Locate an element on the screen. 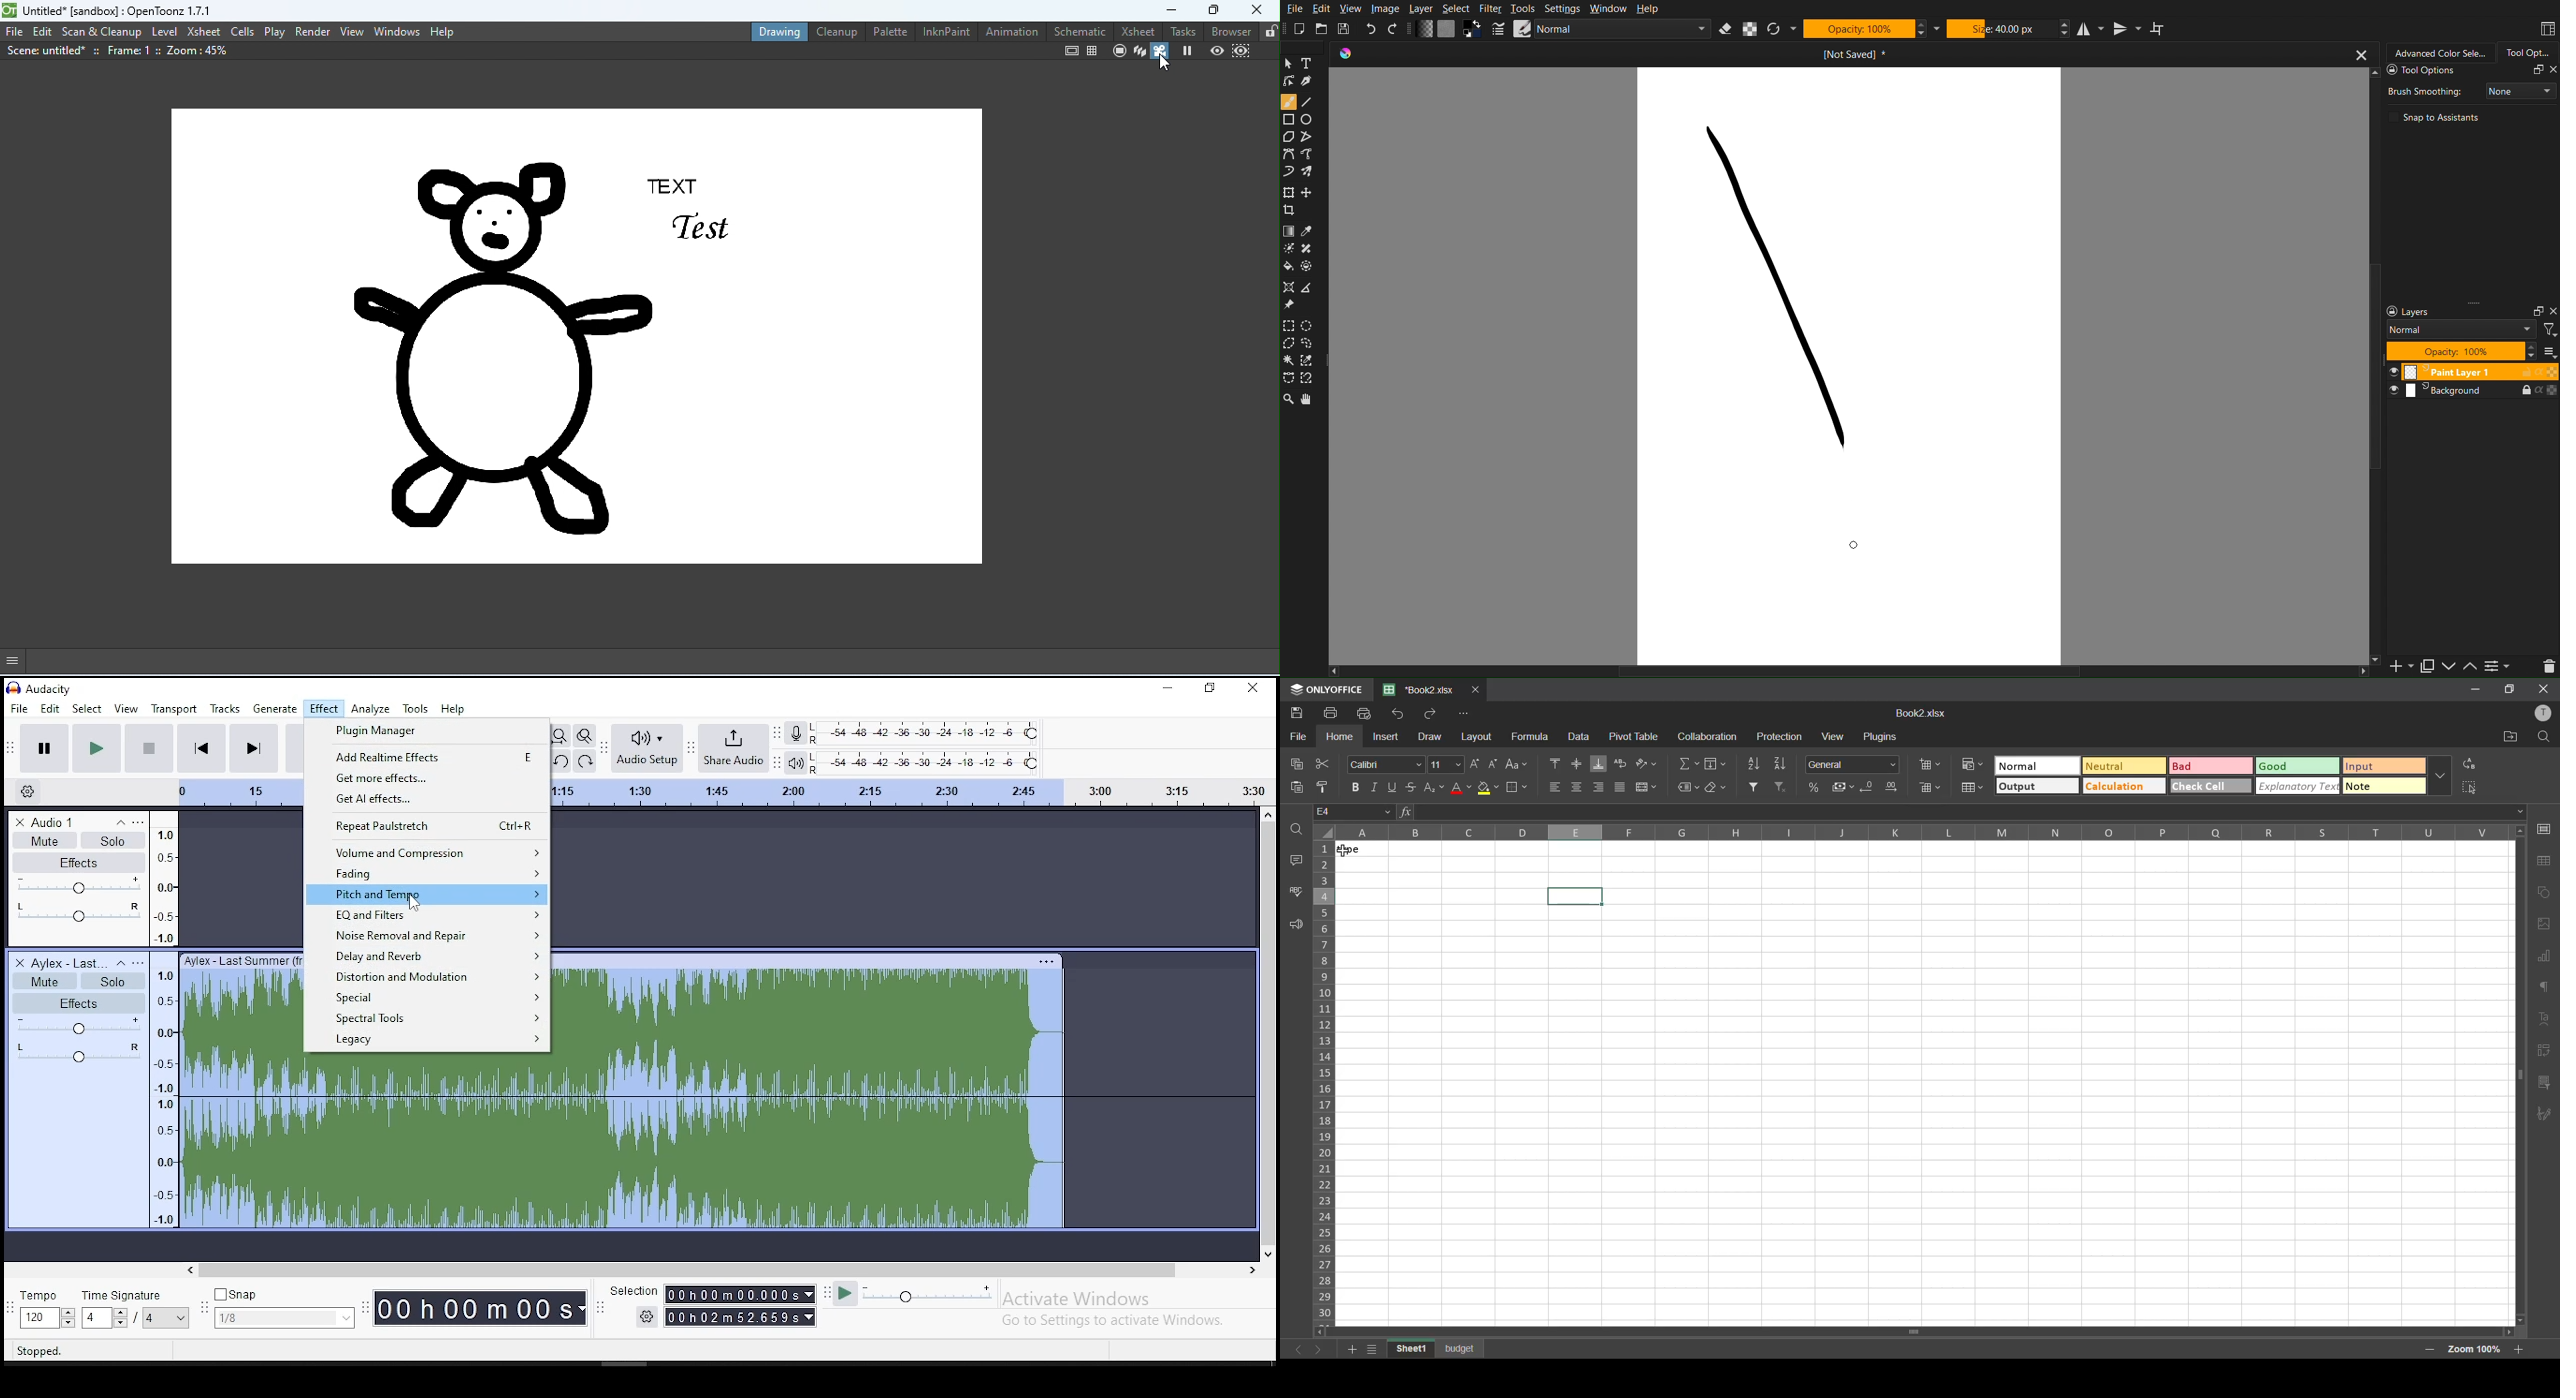 The width and height of the screenshot is (2576, 1400). Fullscreen is located at coordinates (2537, 70).